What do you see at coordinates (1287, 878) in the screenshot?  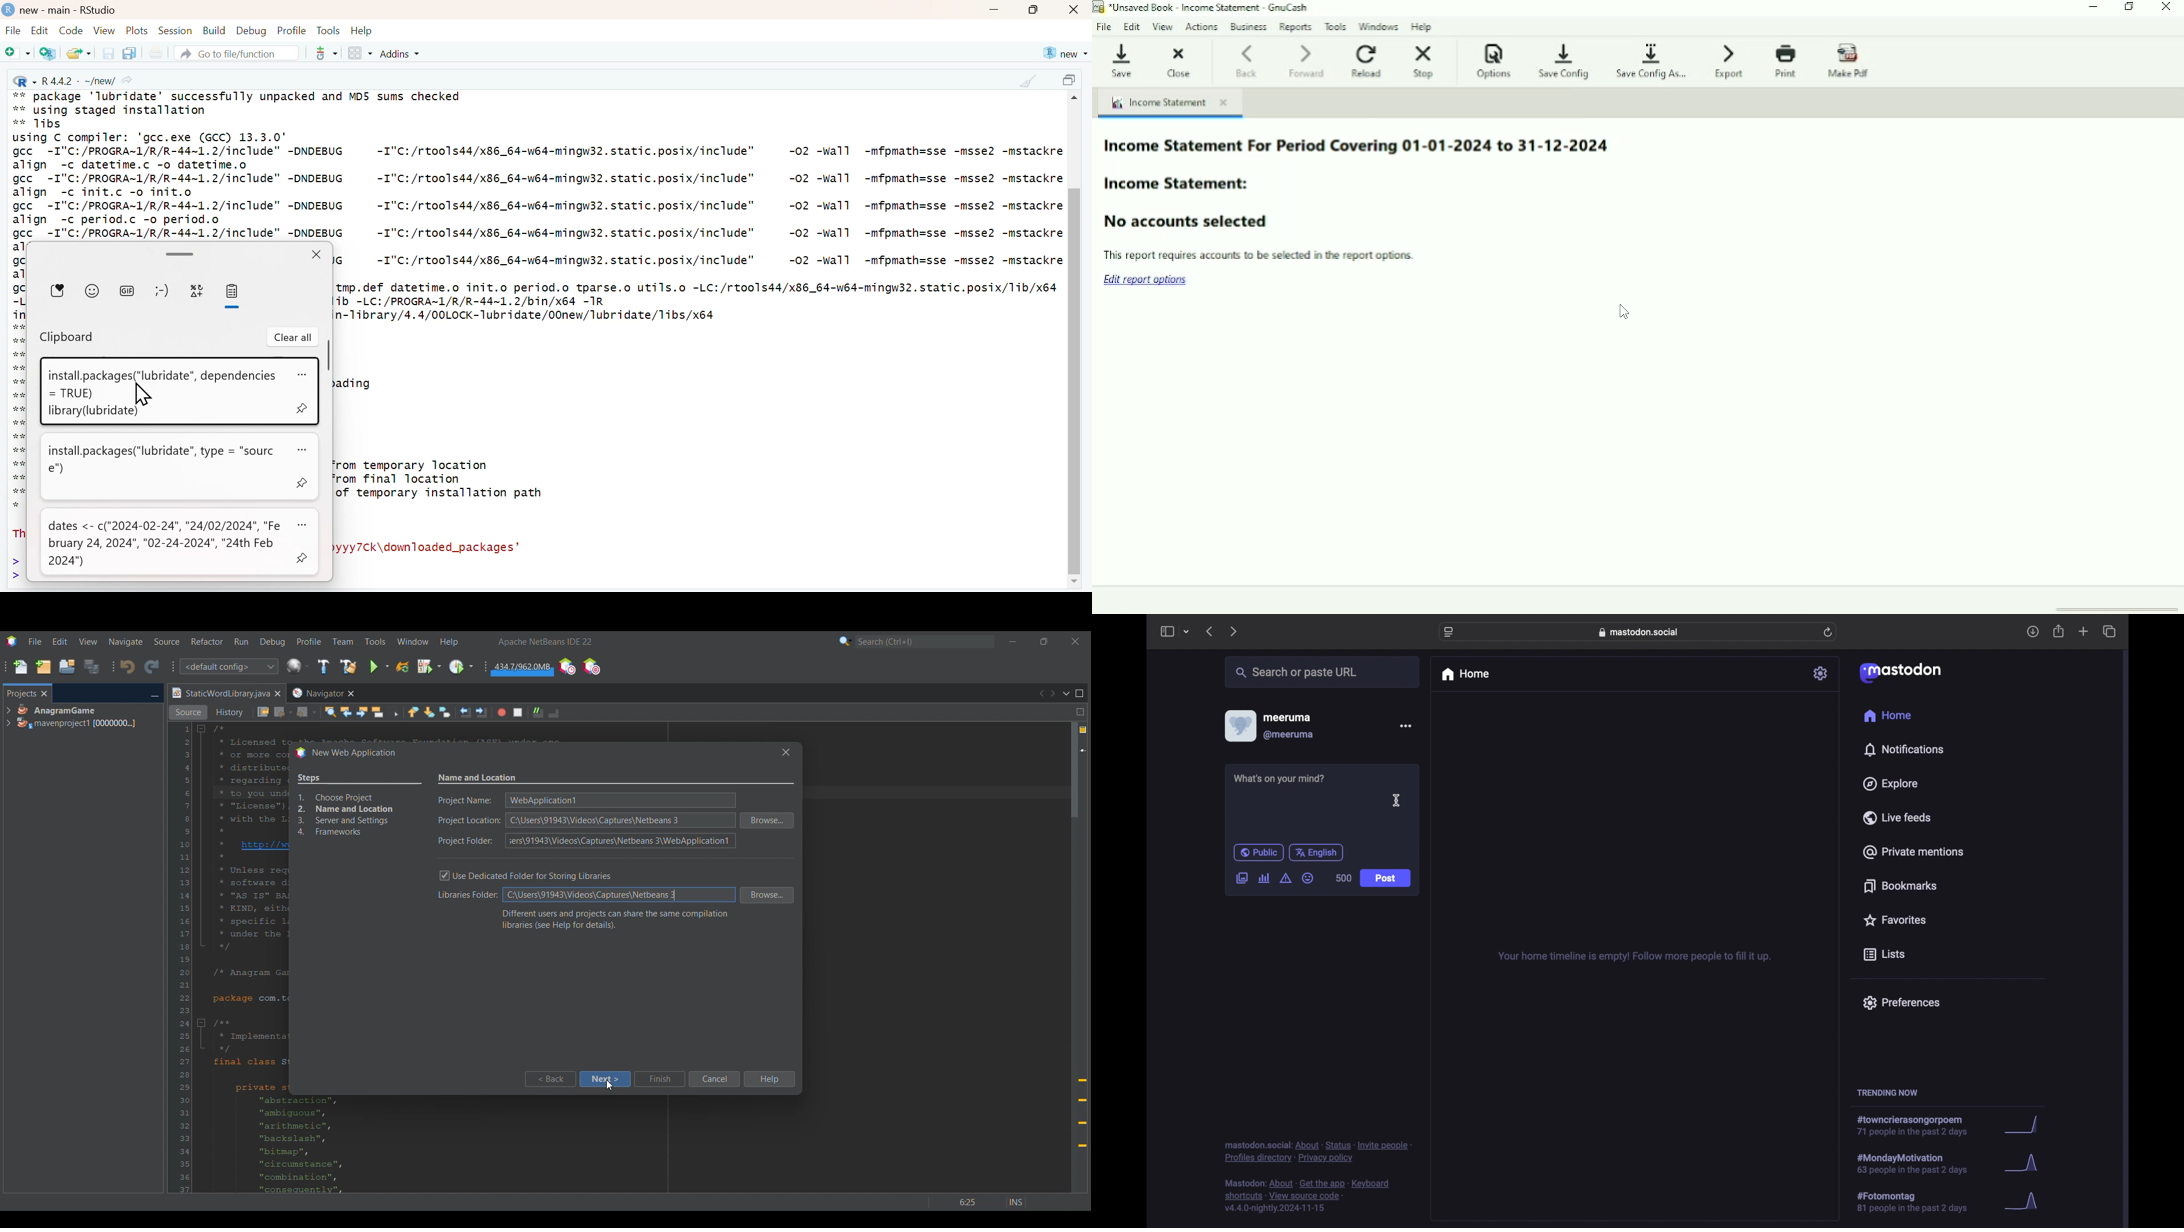 I see `add content warning` at bounding box center [1287, 878].